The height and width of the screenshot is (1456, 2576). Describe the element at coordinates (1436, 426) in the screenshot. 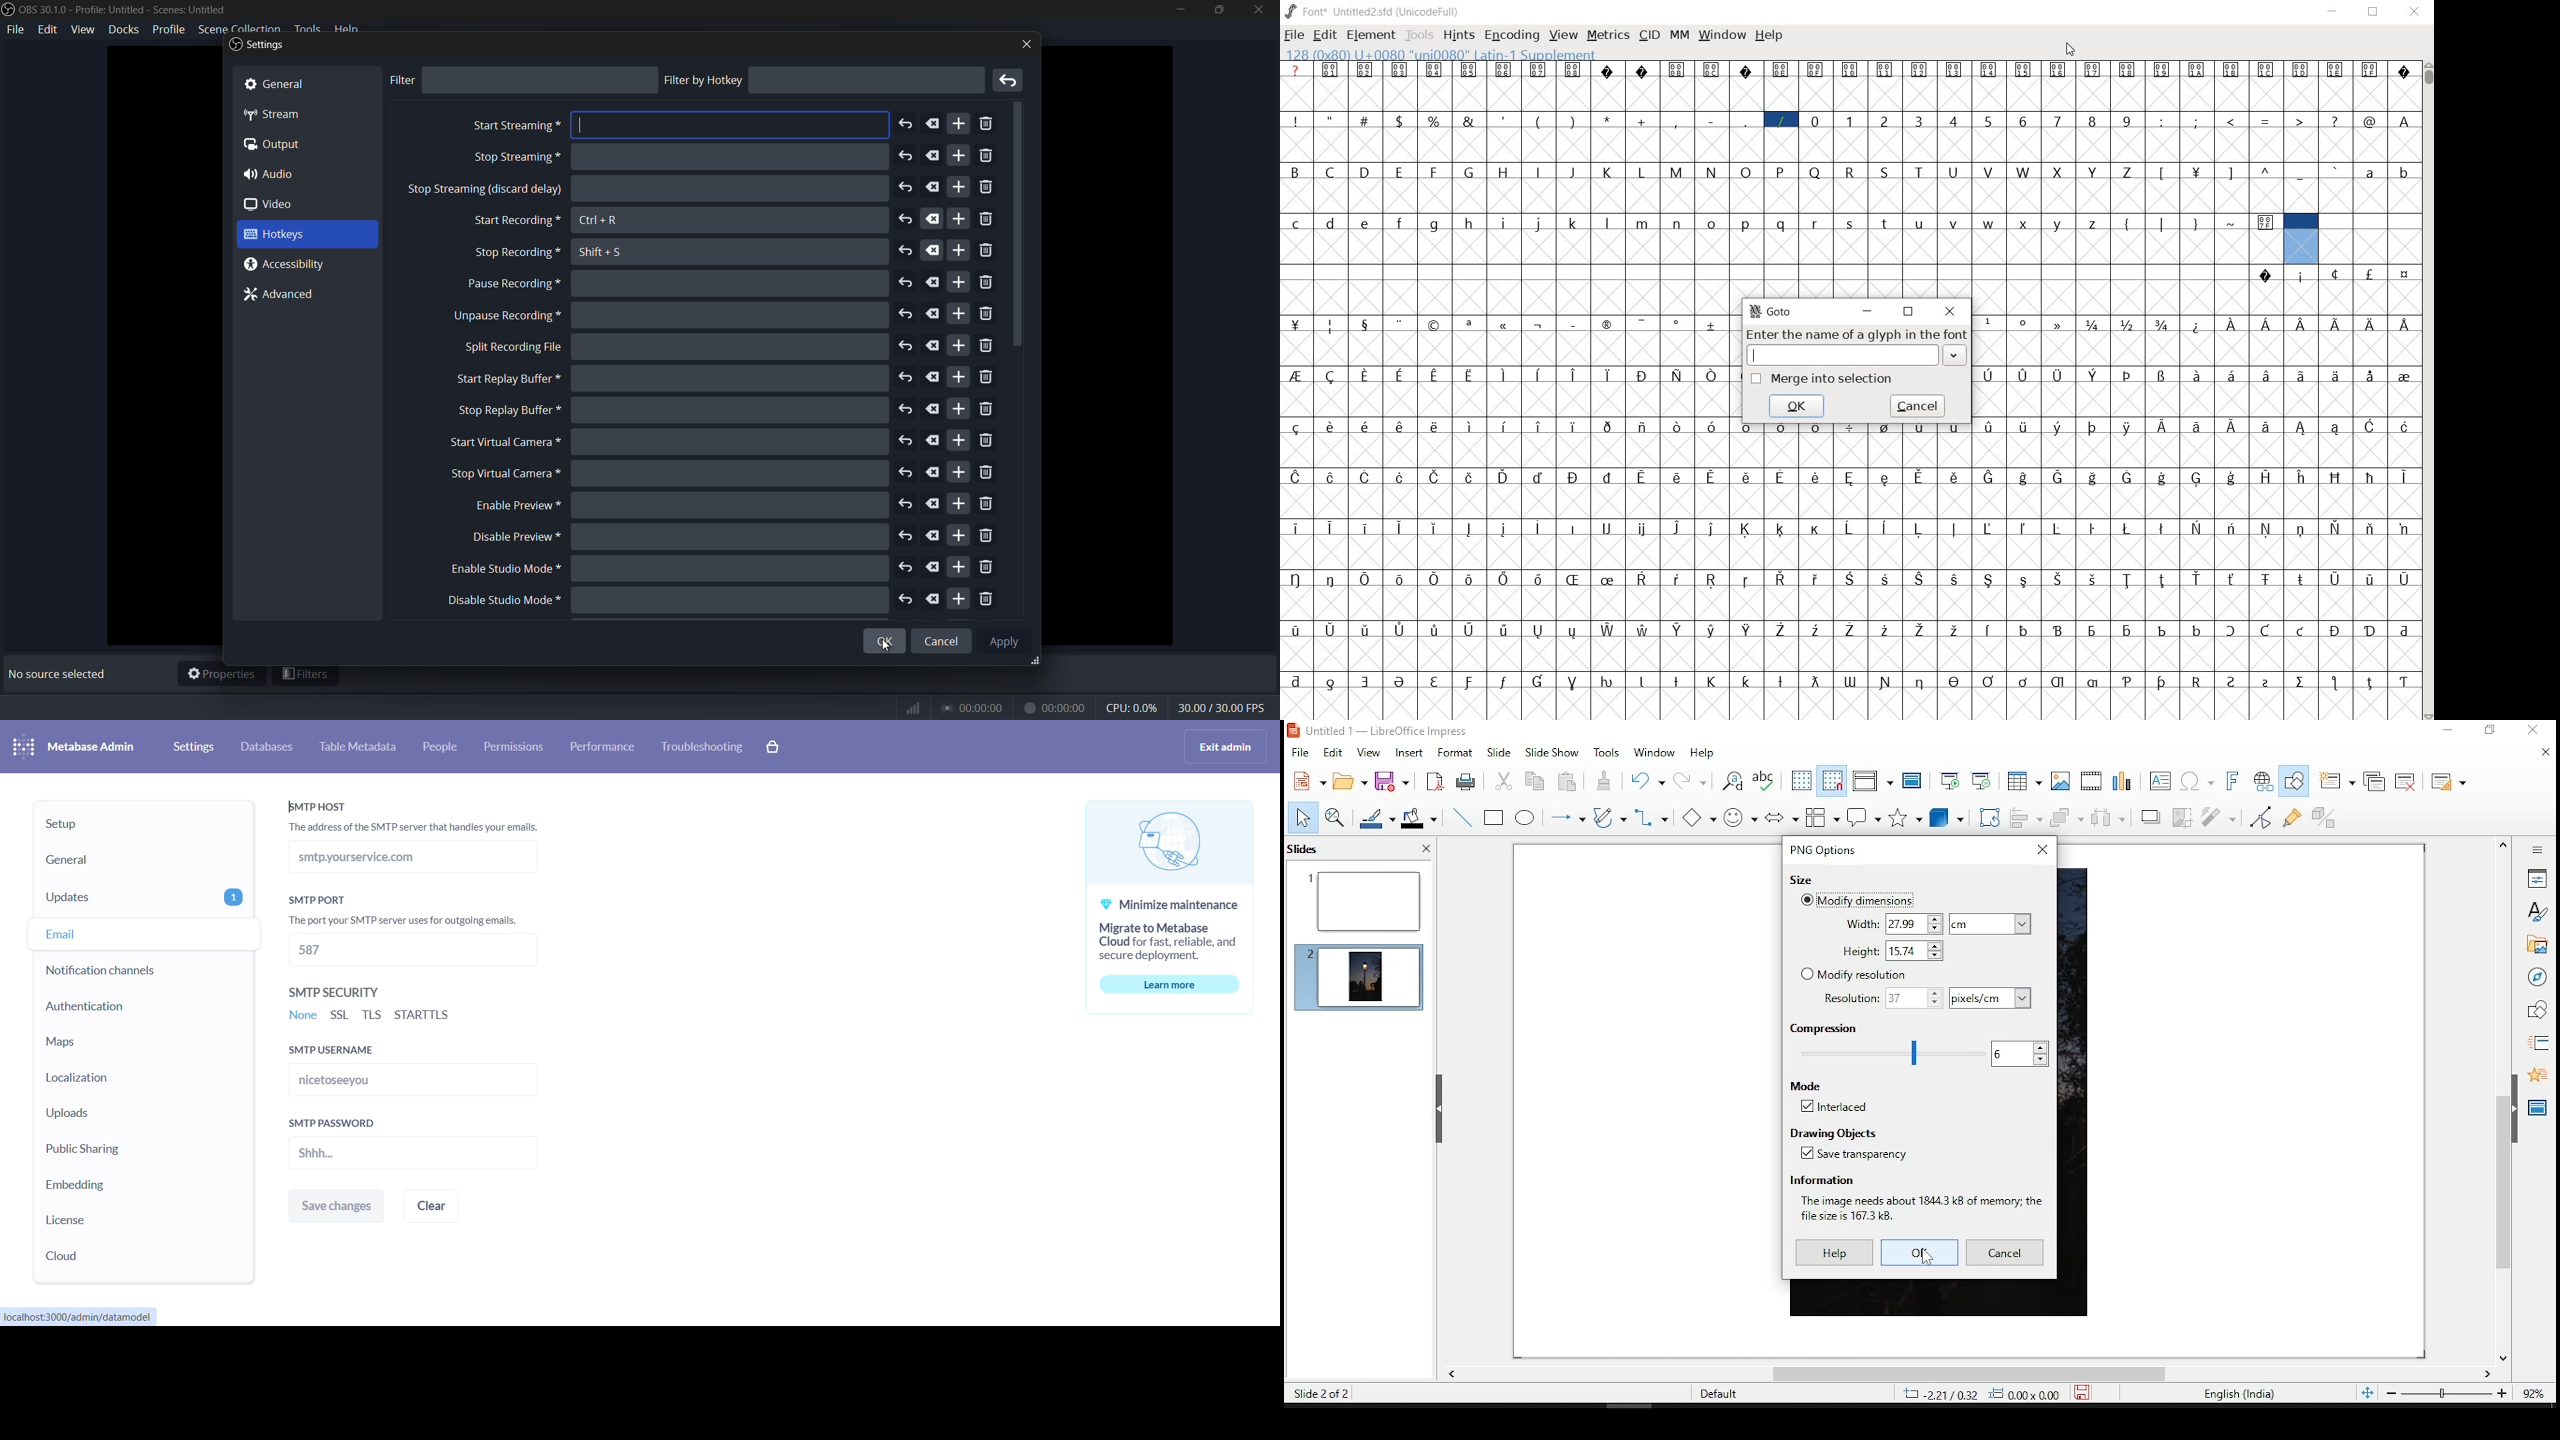

I see `Symbol` at that location.